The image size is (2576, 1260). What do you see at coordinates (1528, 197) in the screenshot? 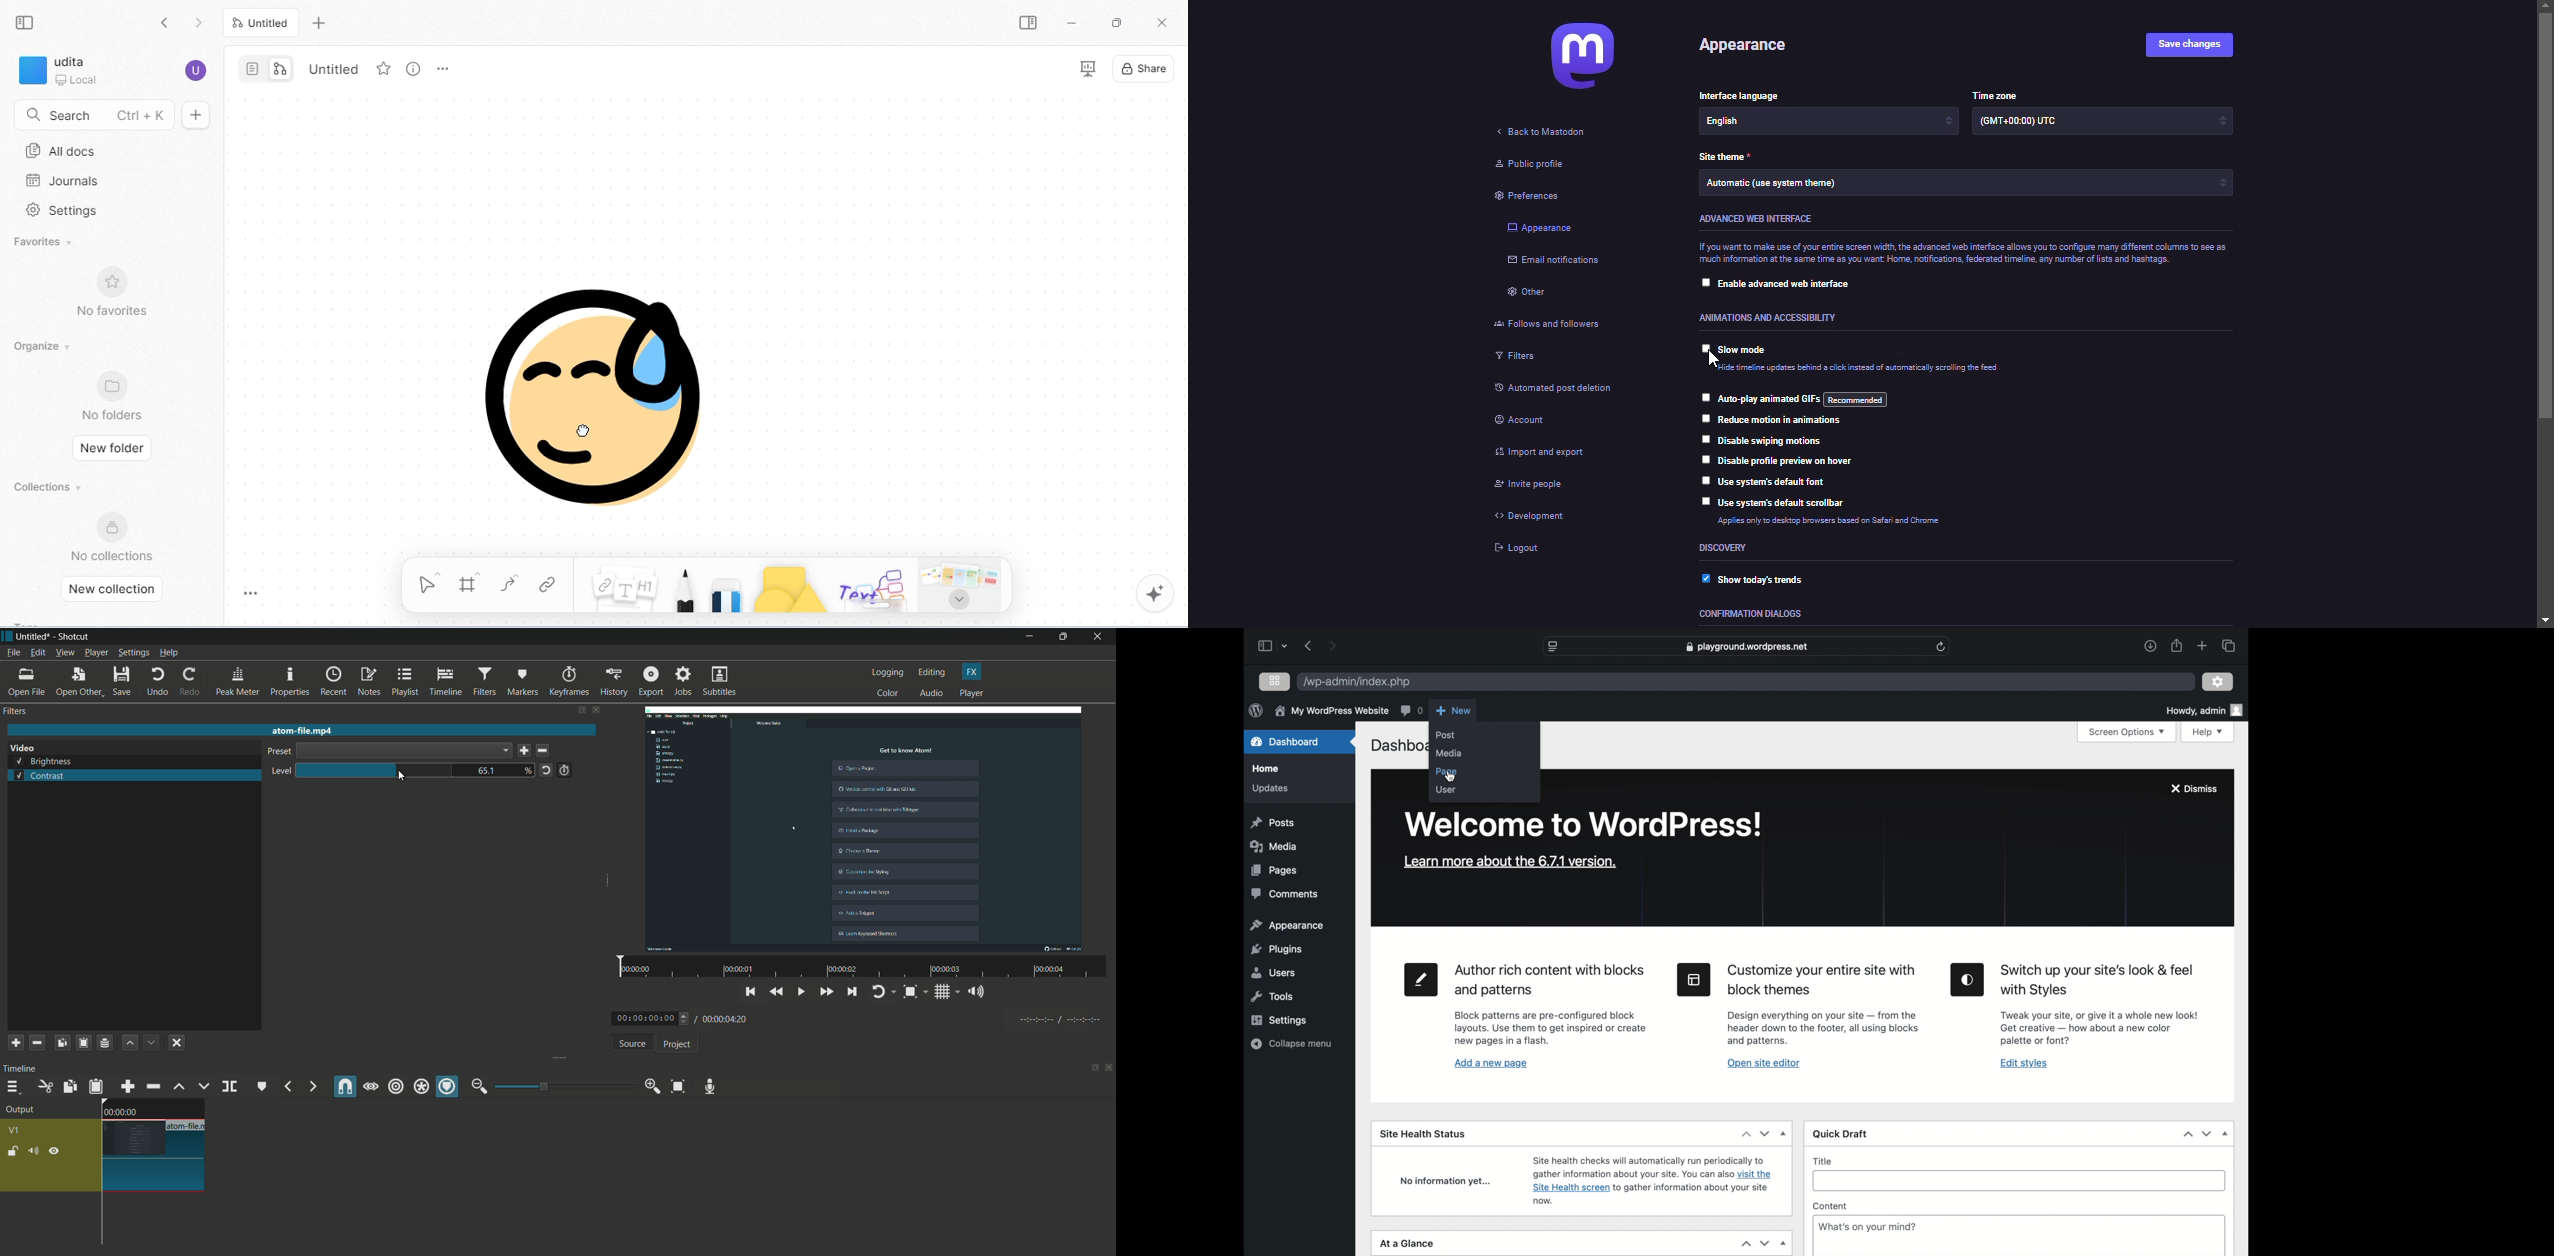
I see `preferences` at bounding box center [1528, 197].